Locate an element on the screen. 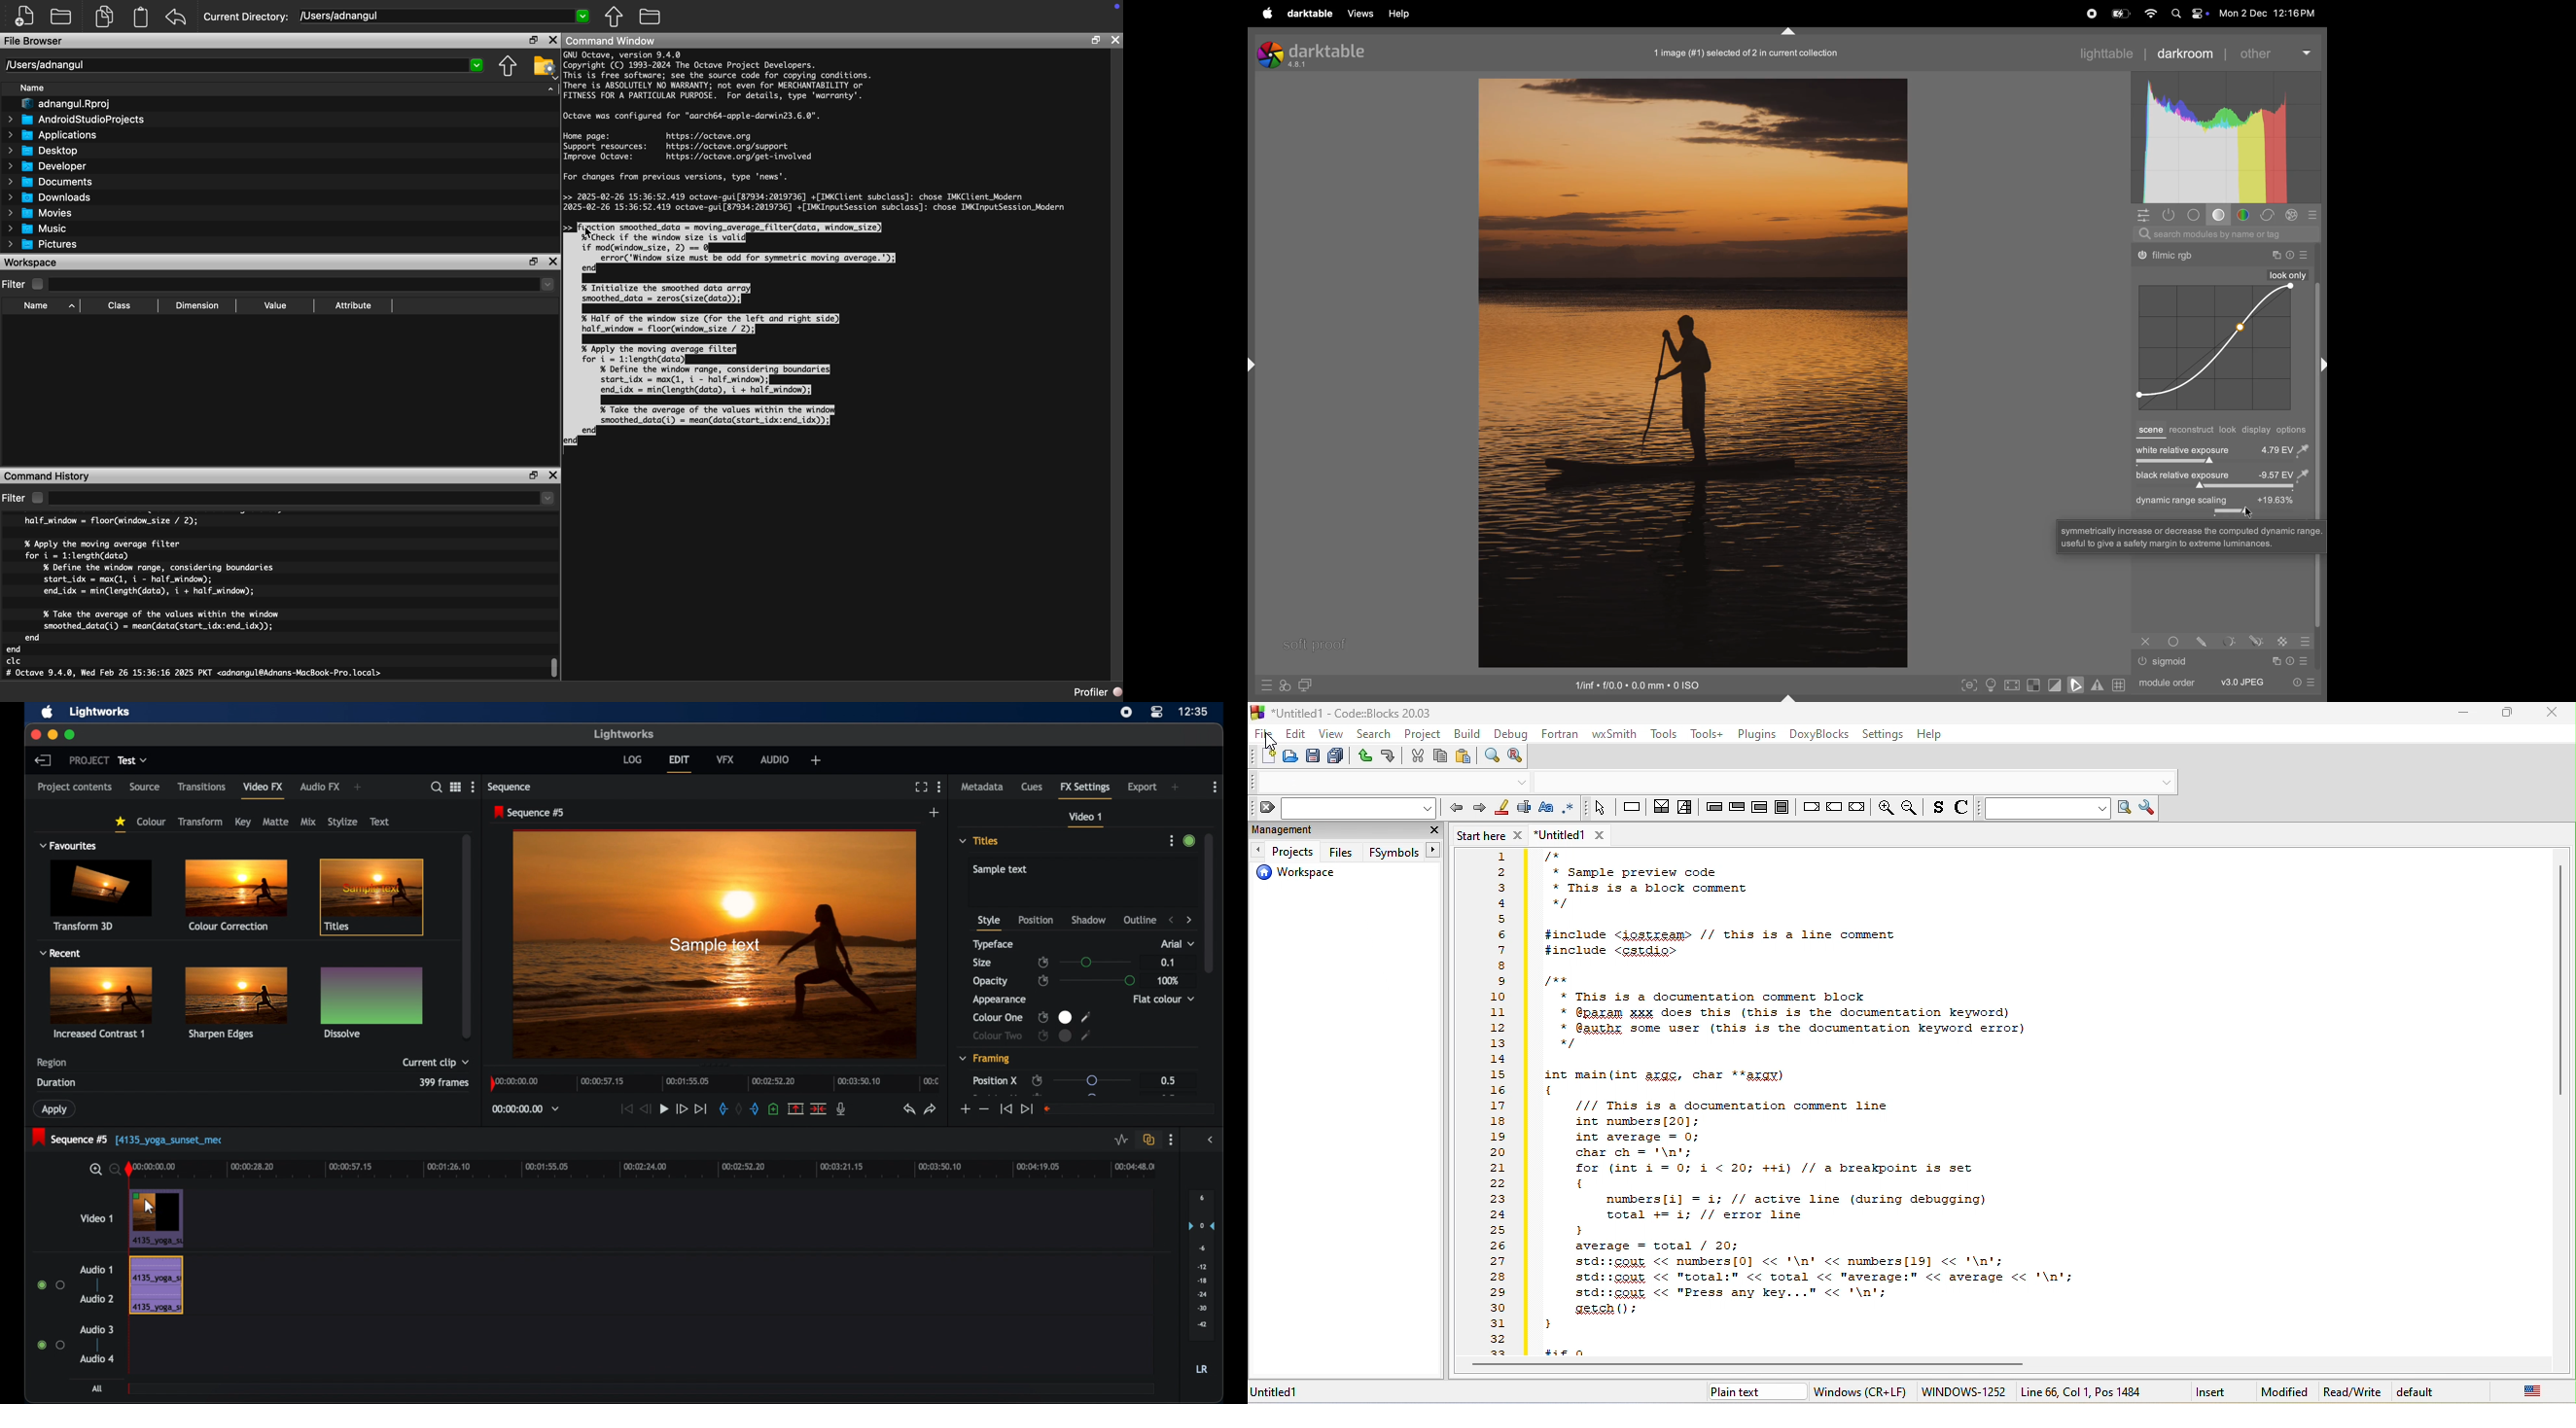 The height and width of the screenshot is (1428, 2576). batttery is located at coordinates (2120, 15).